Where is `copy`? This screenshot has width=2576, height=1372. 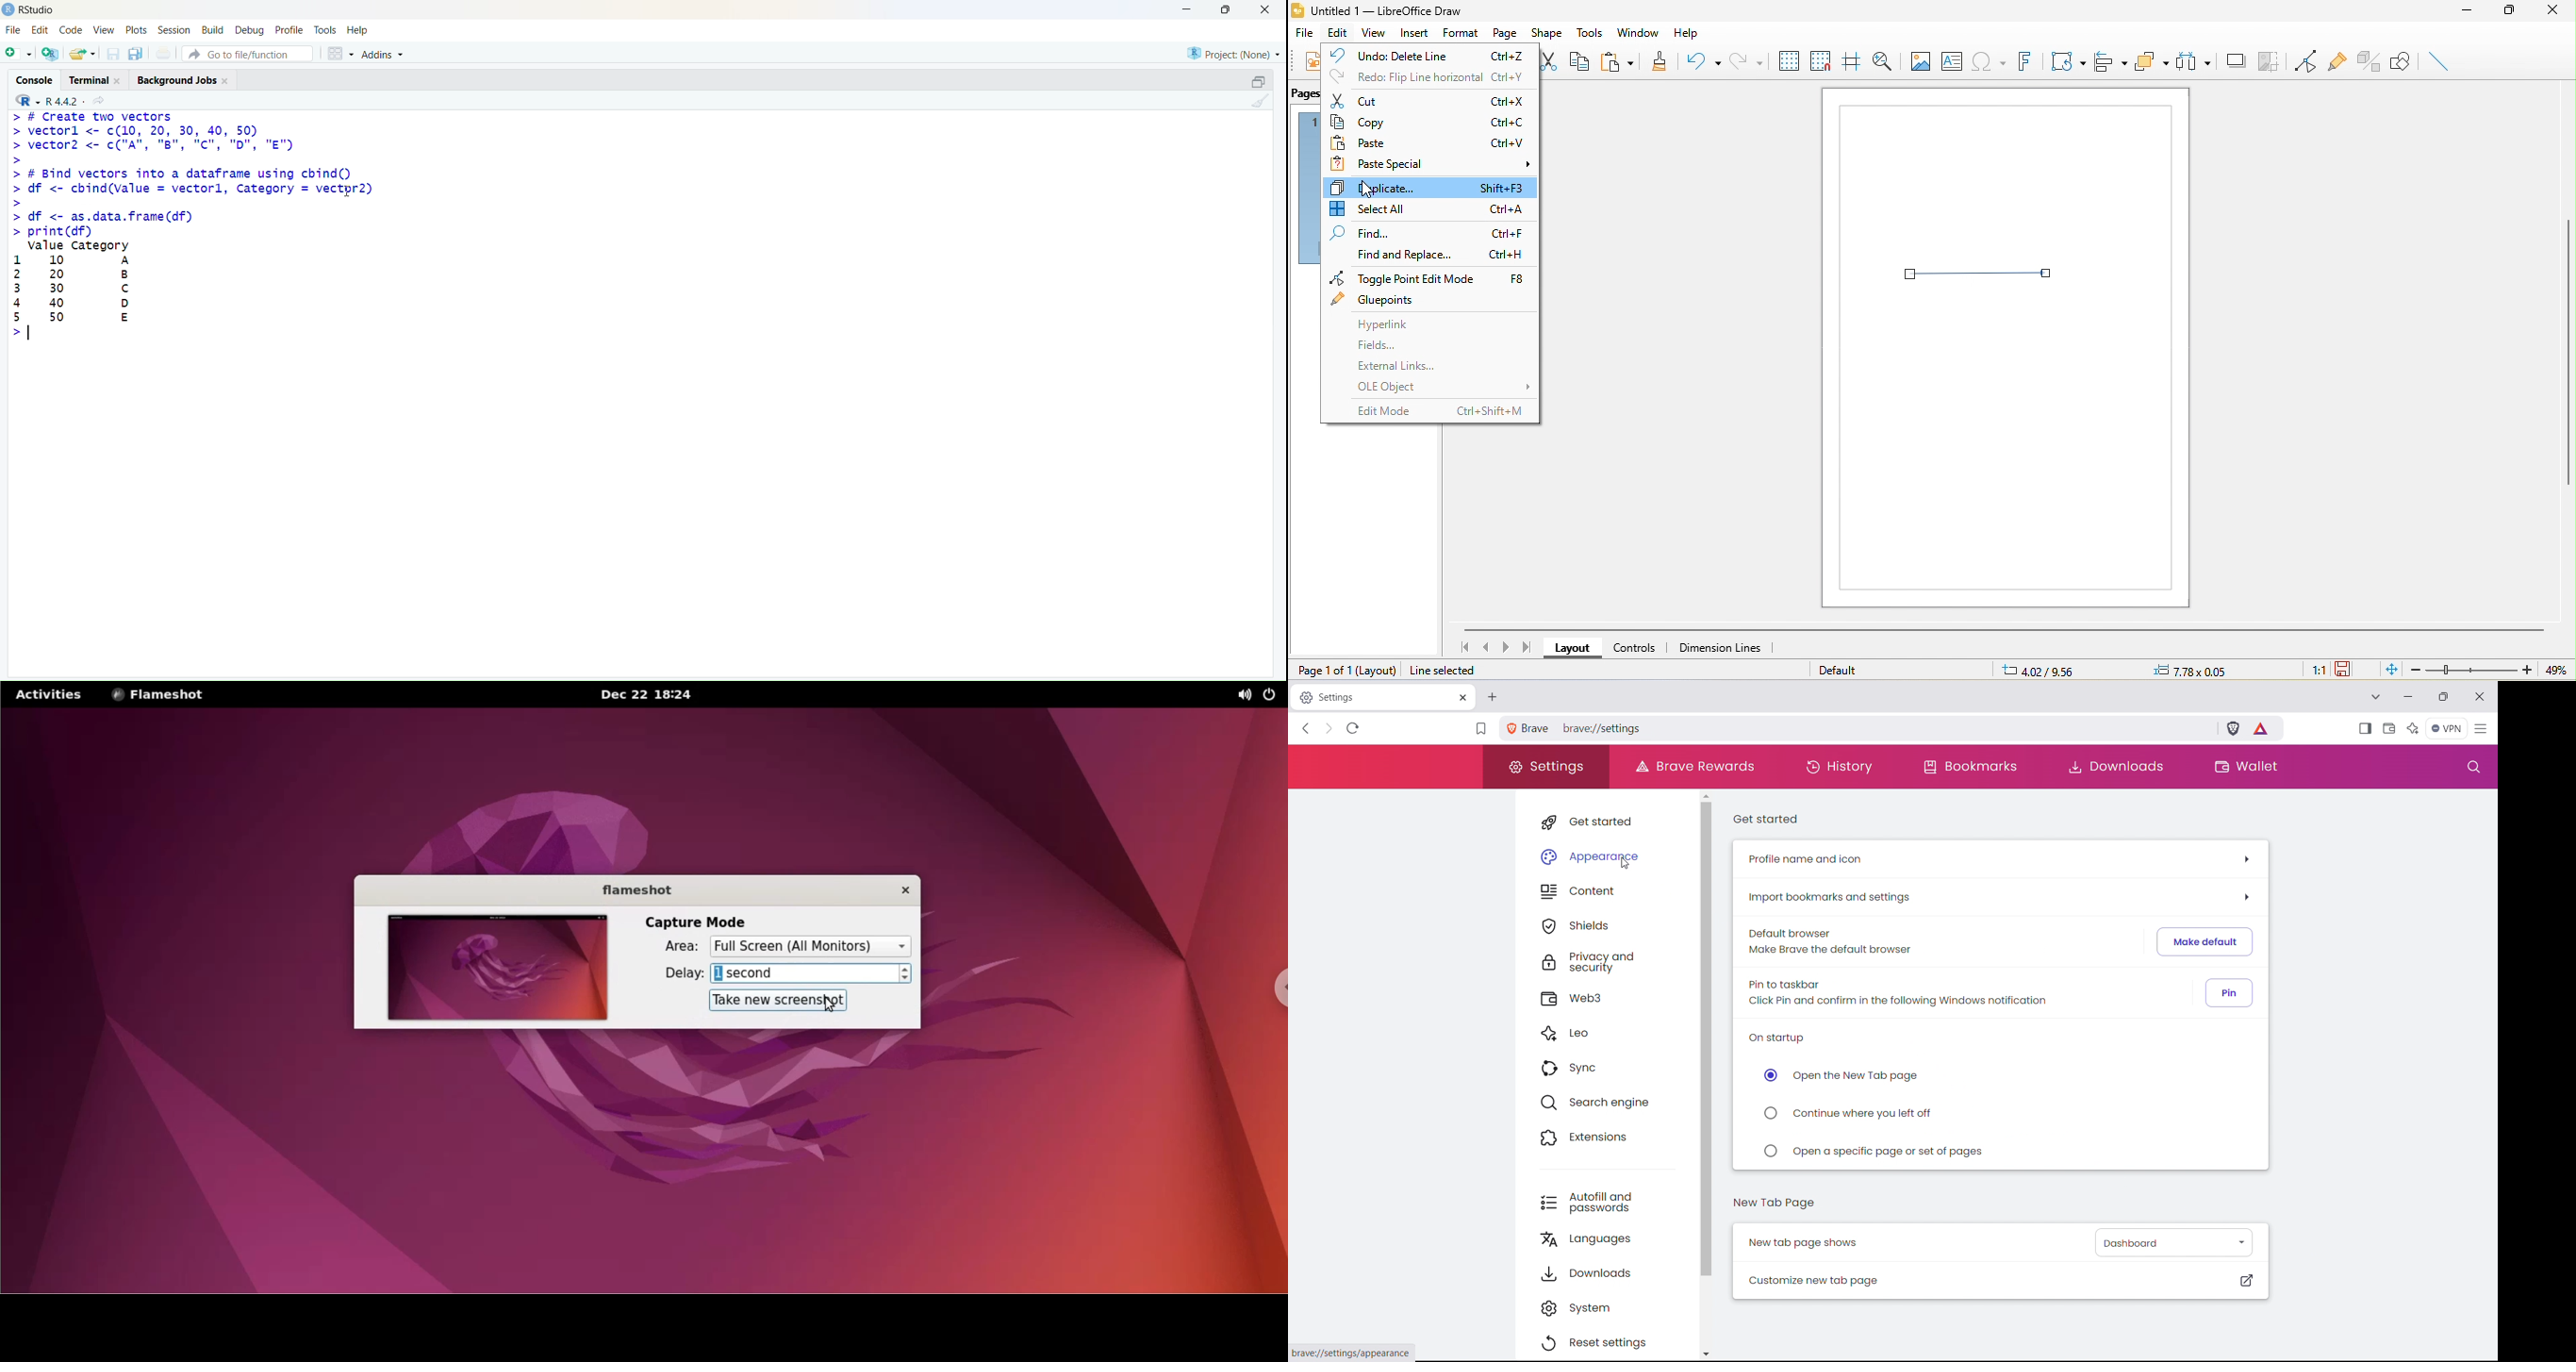
copy is located at coordinates (1431, 122).